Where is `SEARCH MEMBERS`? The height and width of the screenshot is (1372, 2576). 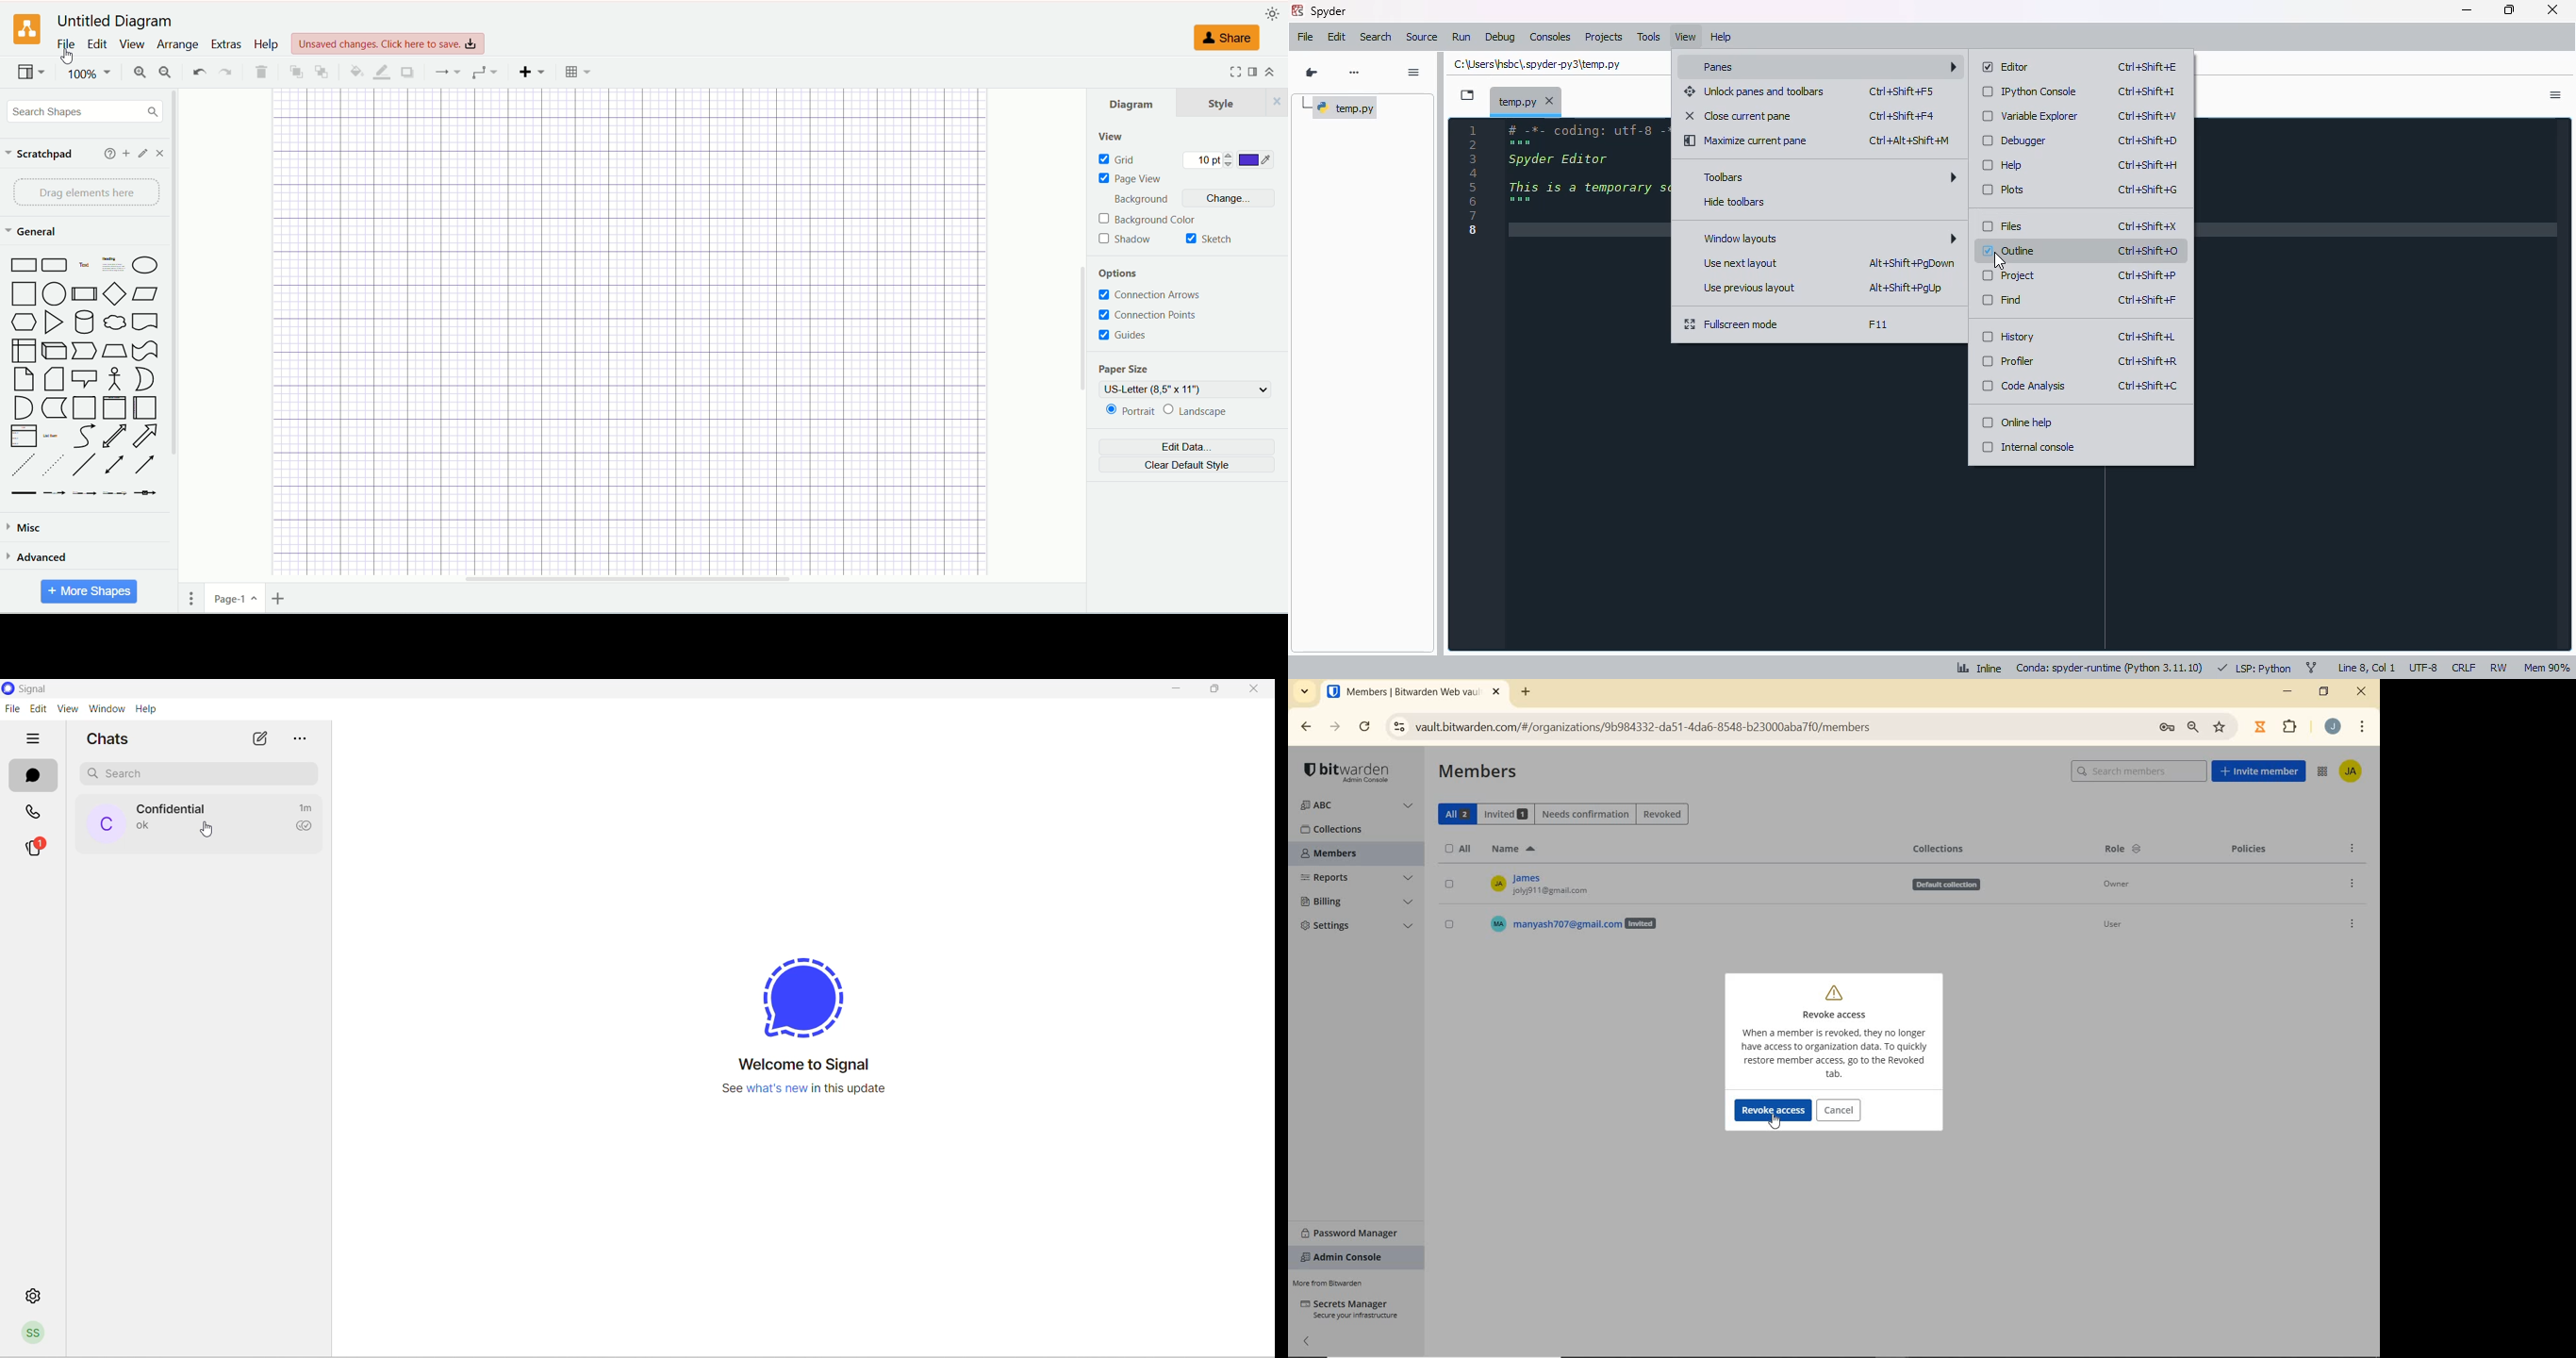
SEARCH MEMBERS is located at coordinates (2138, 771).